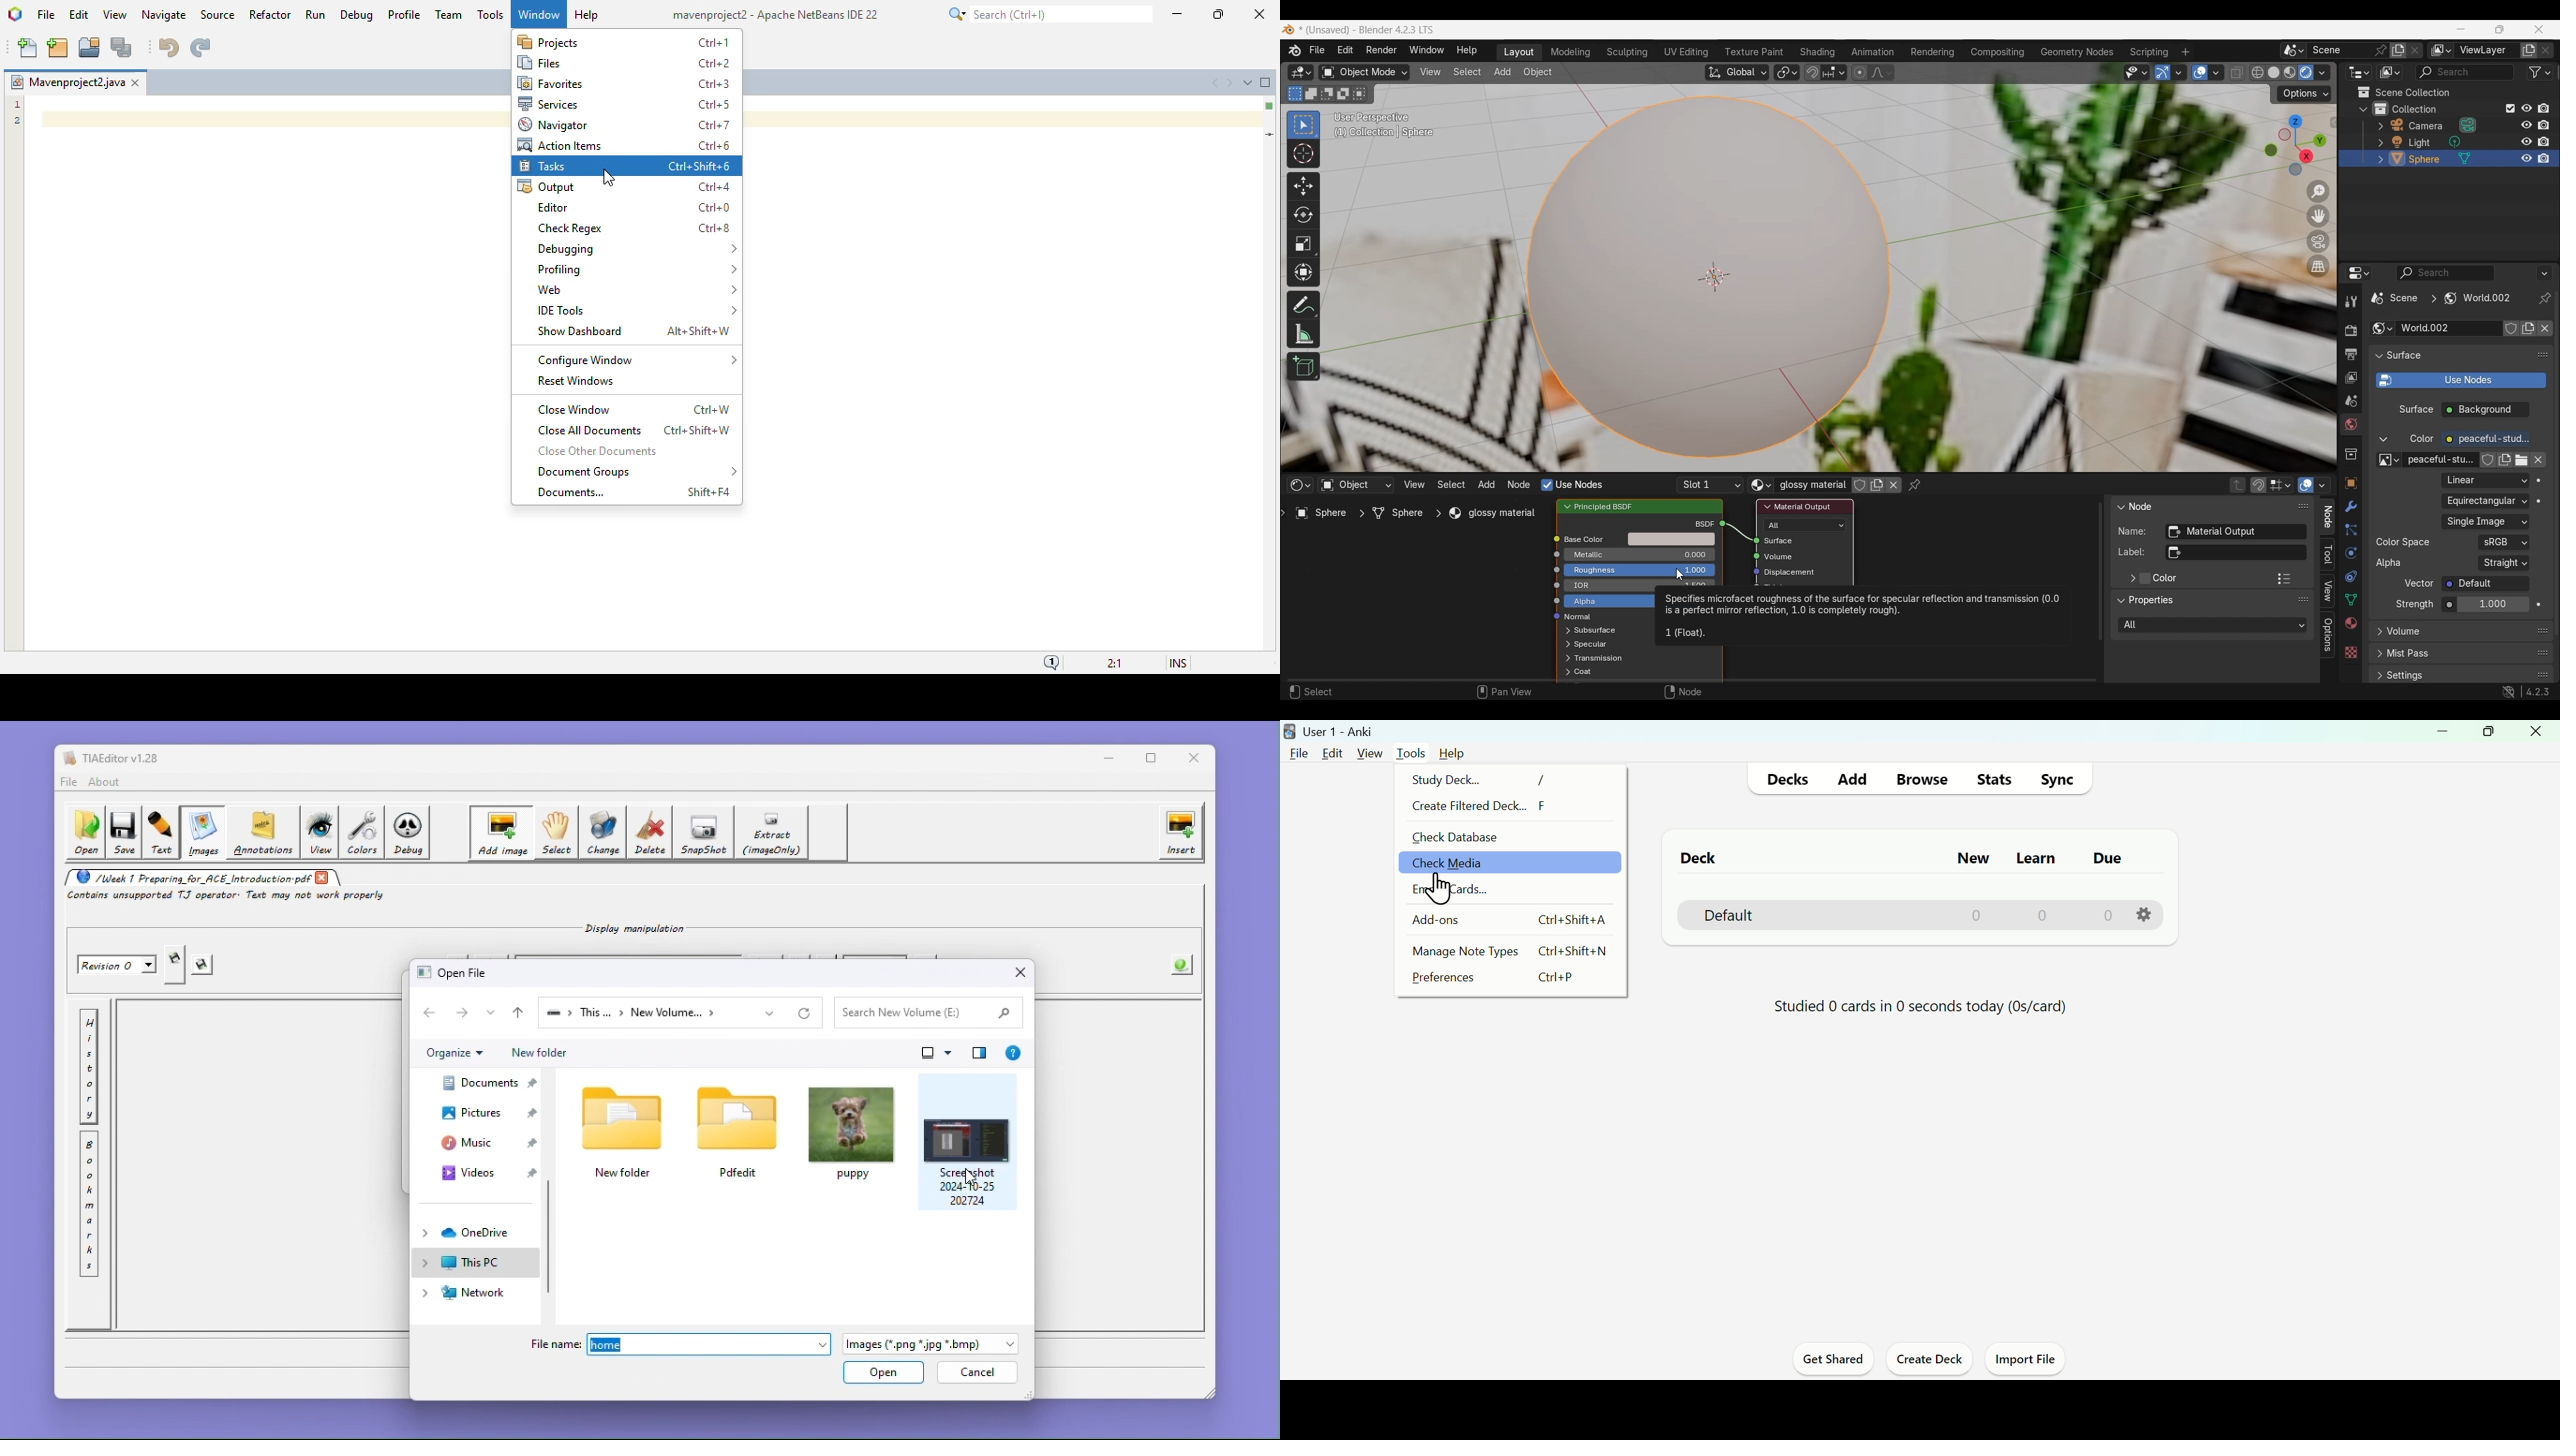 Image resolution: width=2576 pixels, height=1456 pixels. What do you see at coordinates (2543, 355) in the screenshot?
I see `Float surface panel` at bounding box center [2543, 355].